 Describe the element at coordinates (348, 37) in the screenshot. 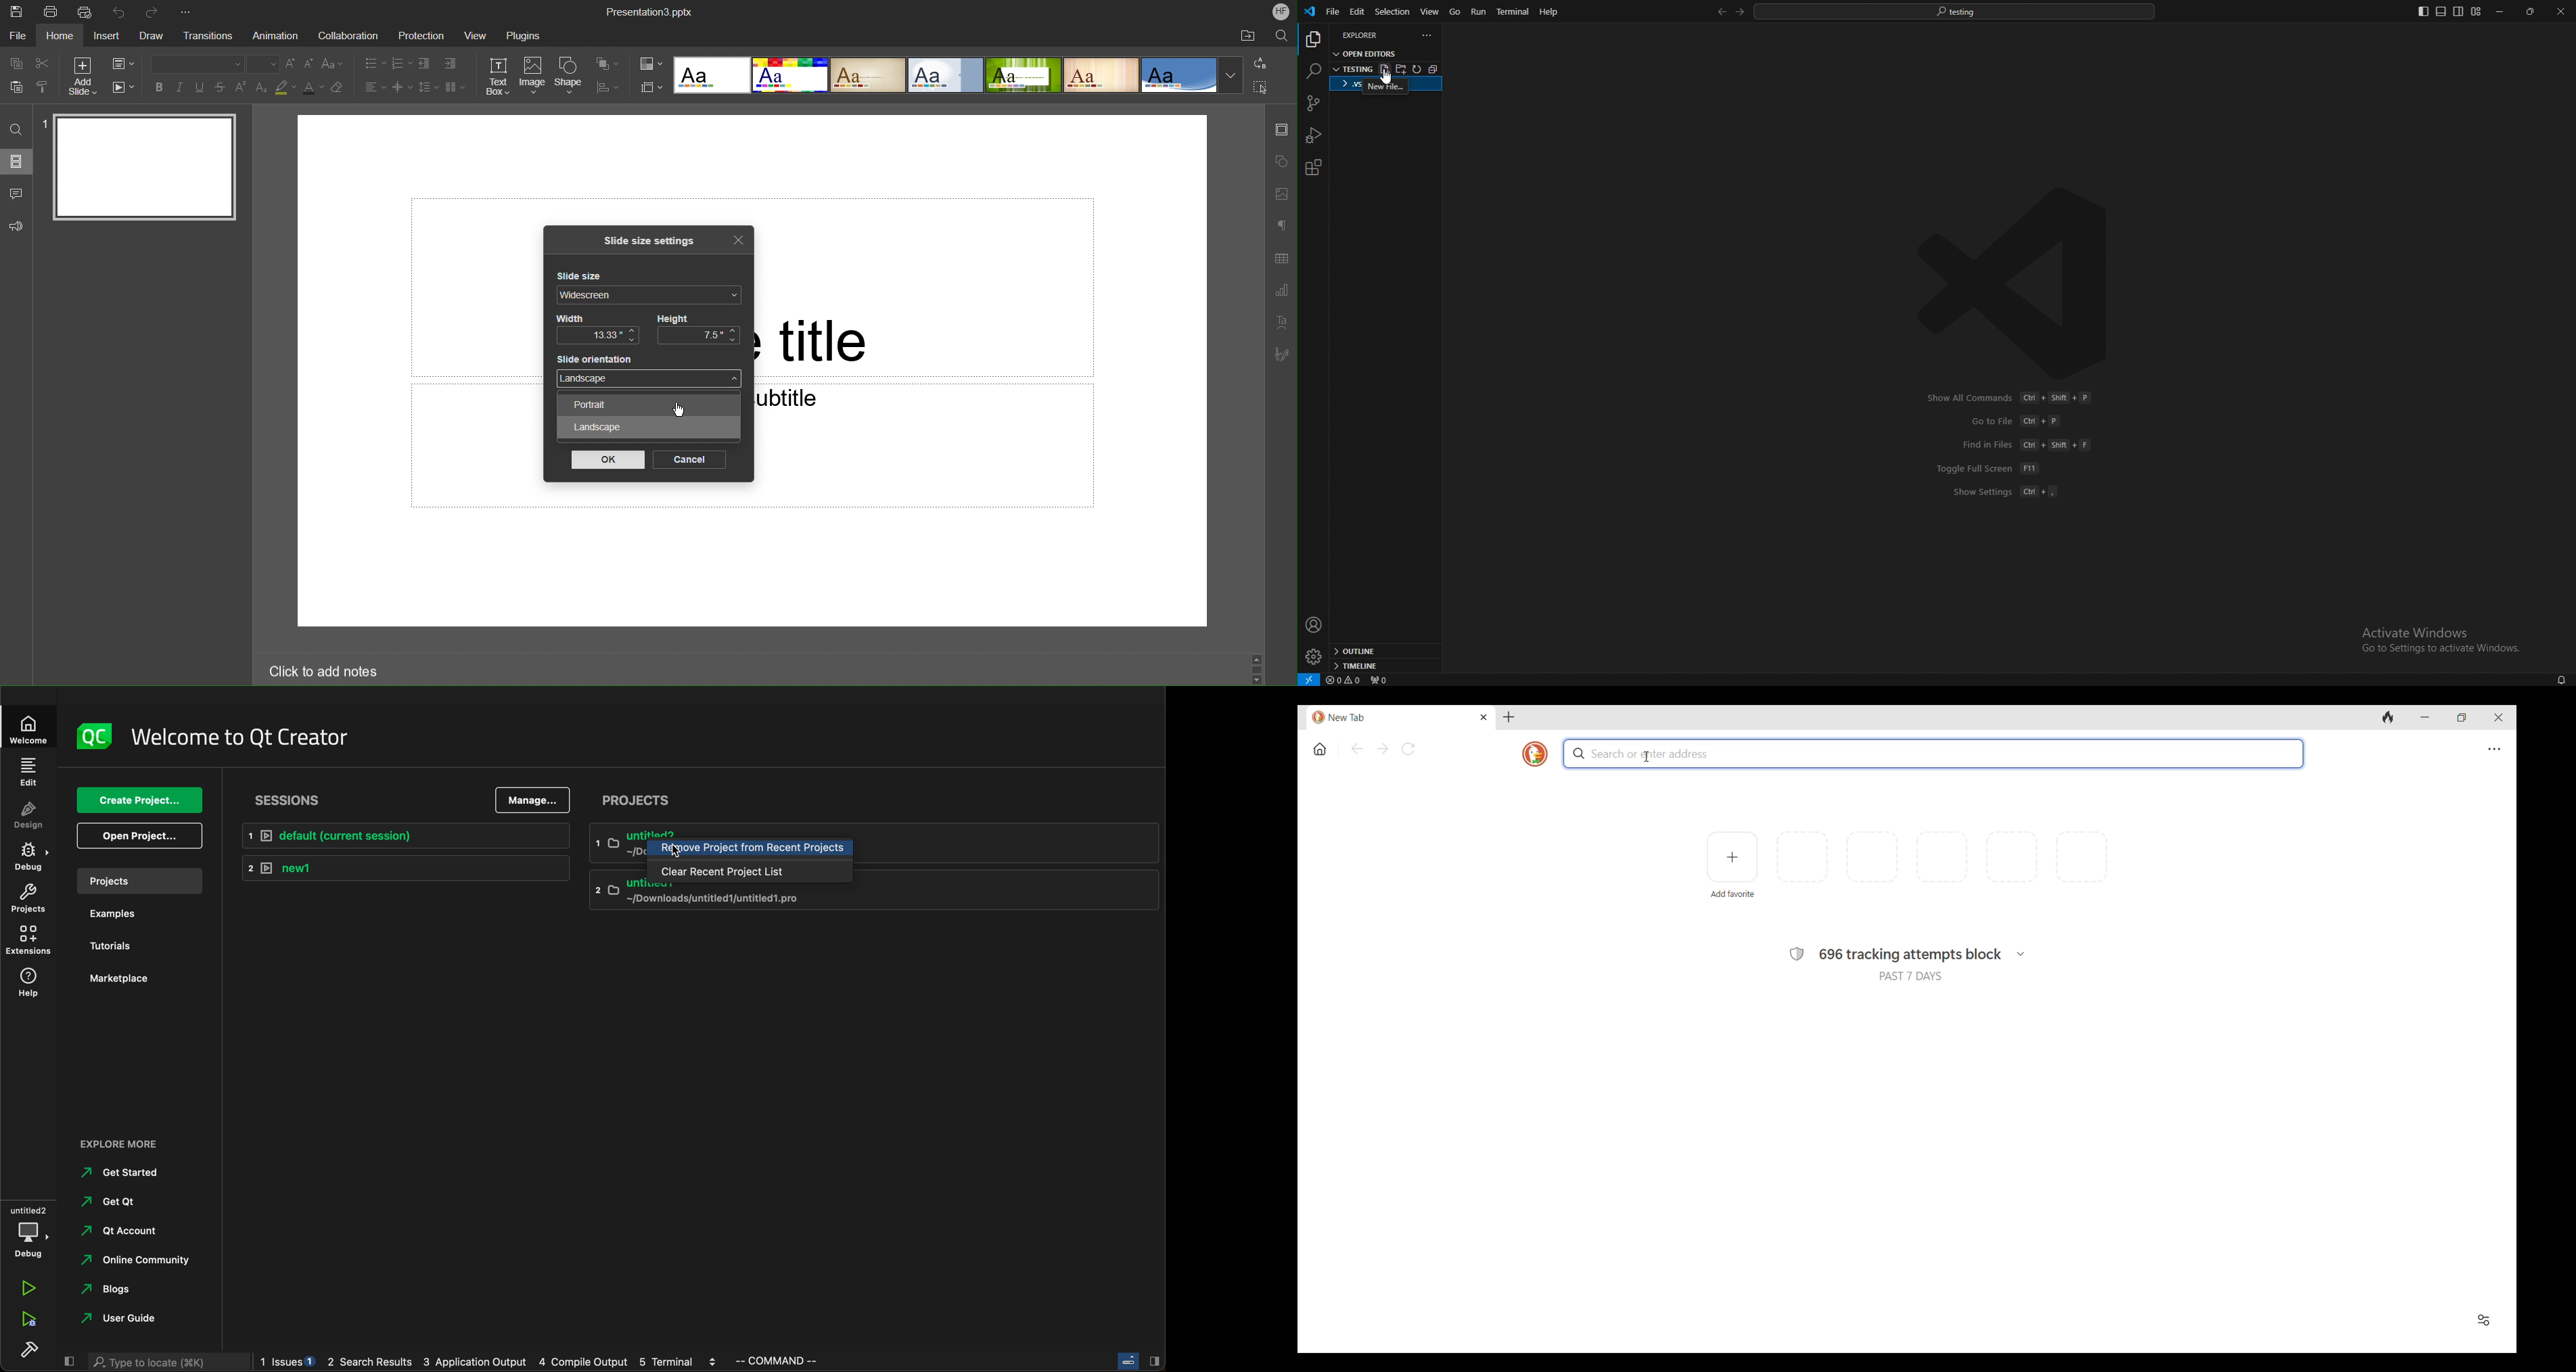

I see `Collaboration` at that location.